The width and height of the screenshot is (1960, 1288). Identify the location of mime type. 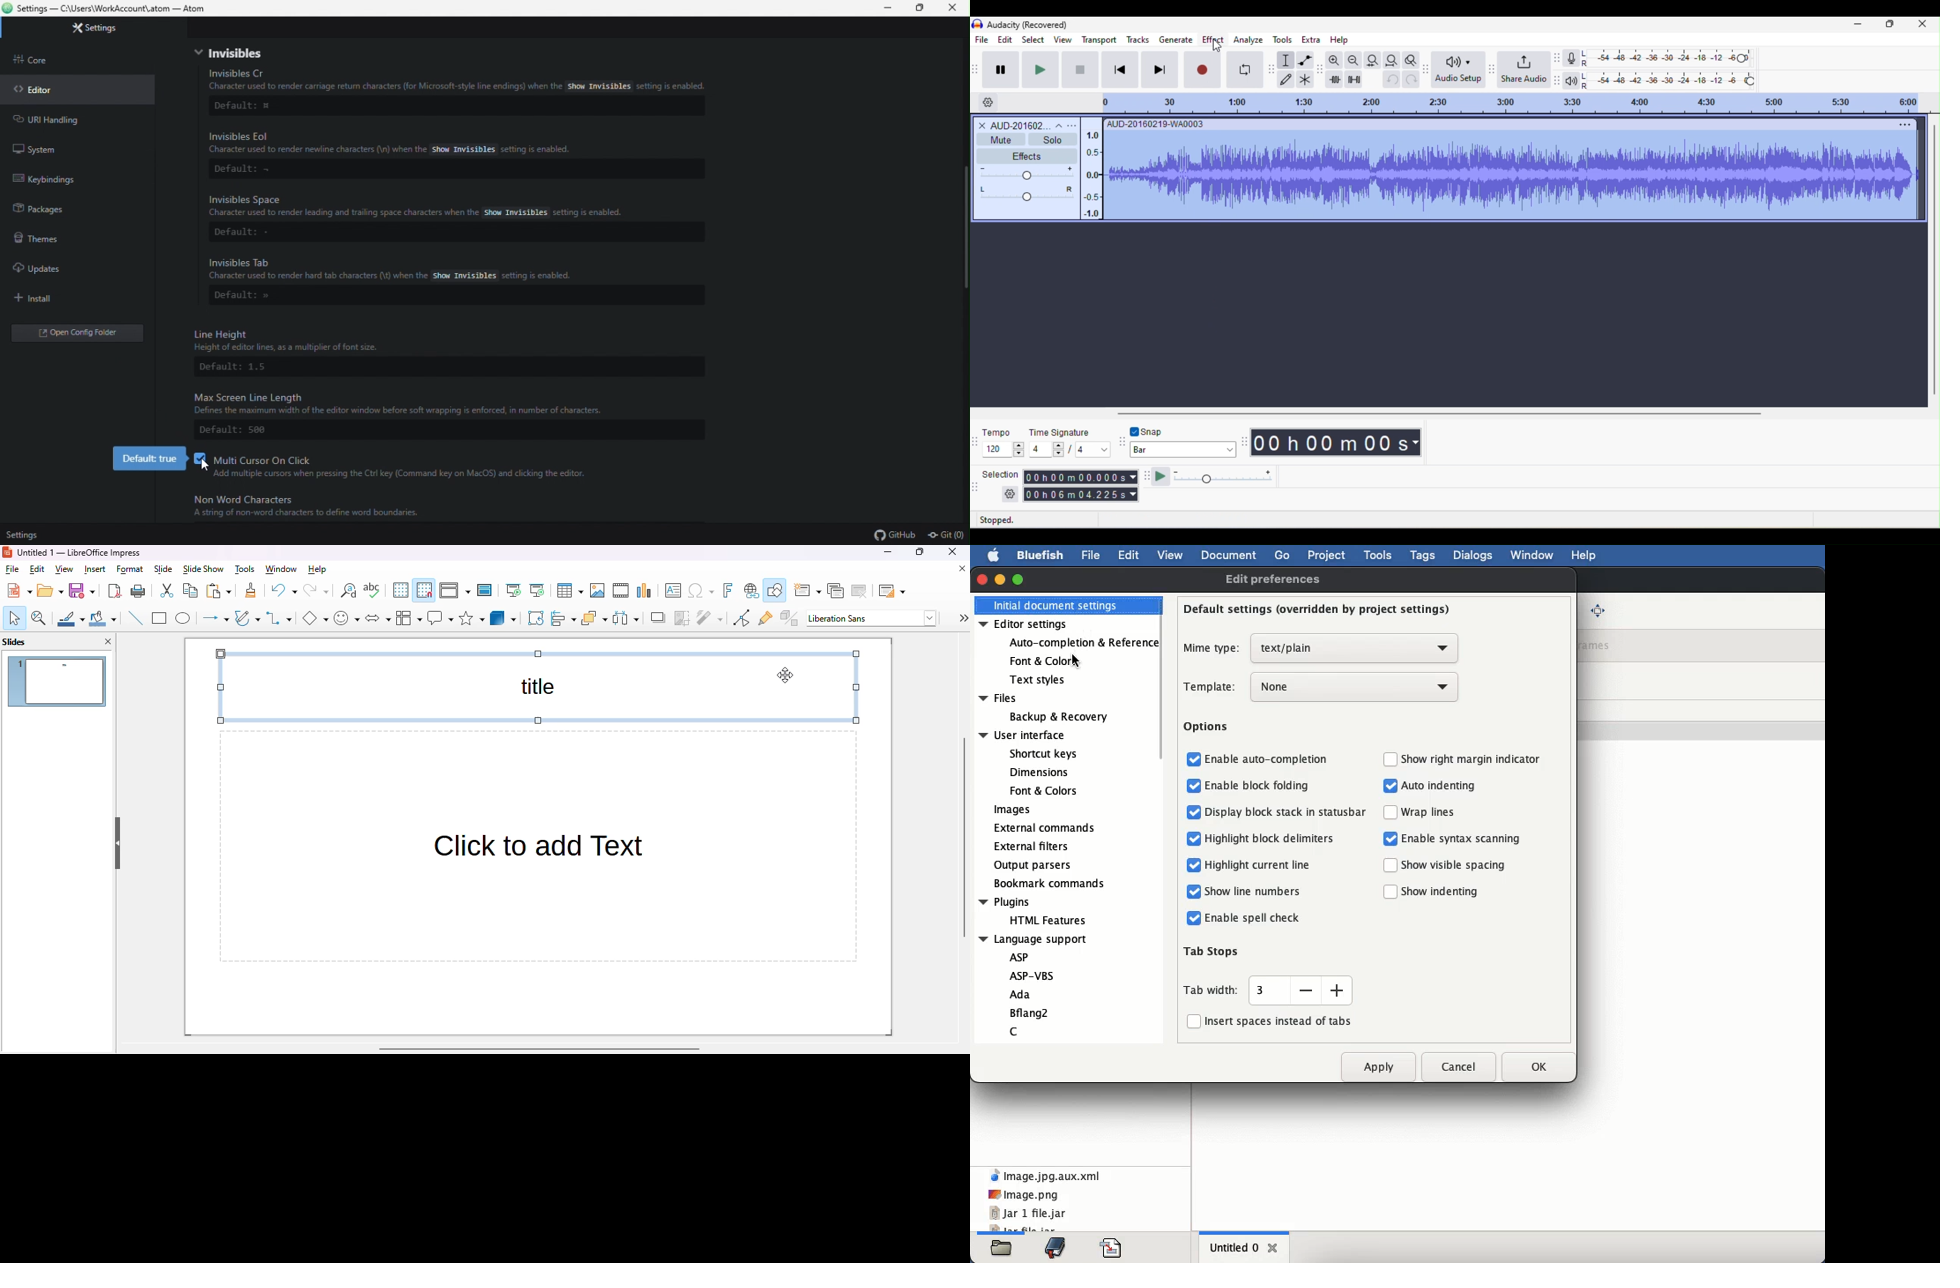
(1213, 649).